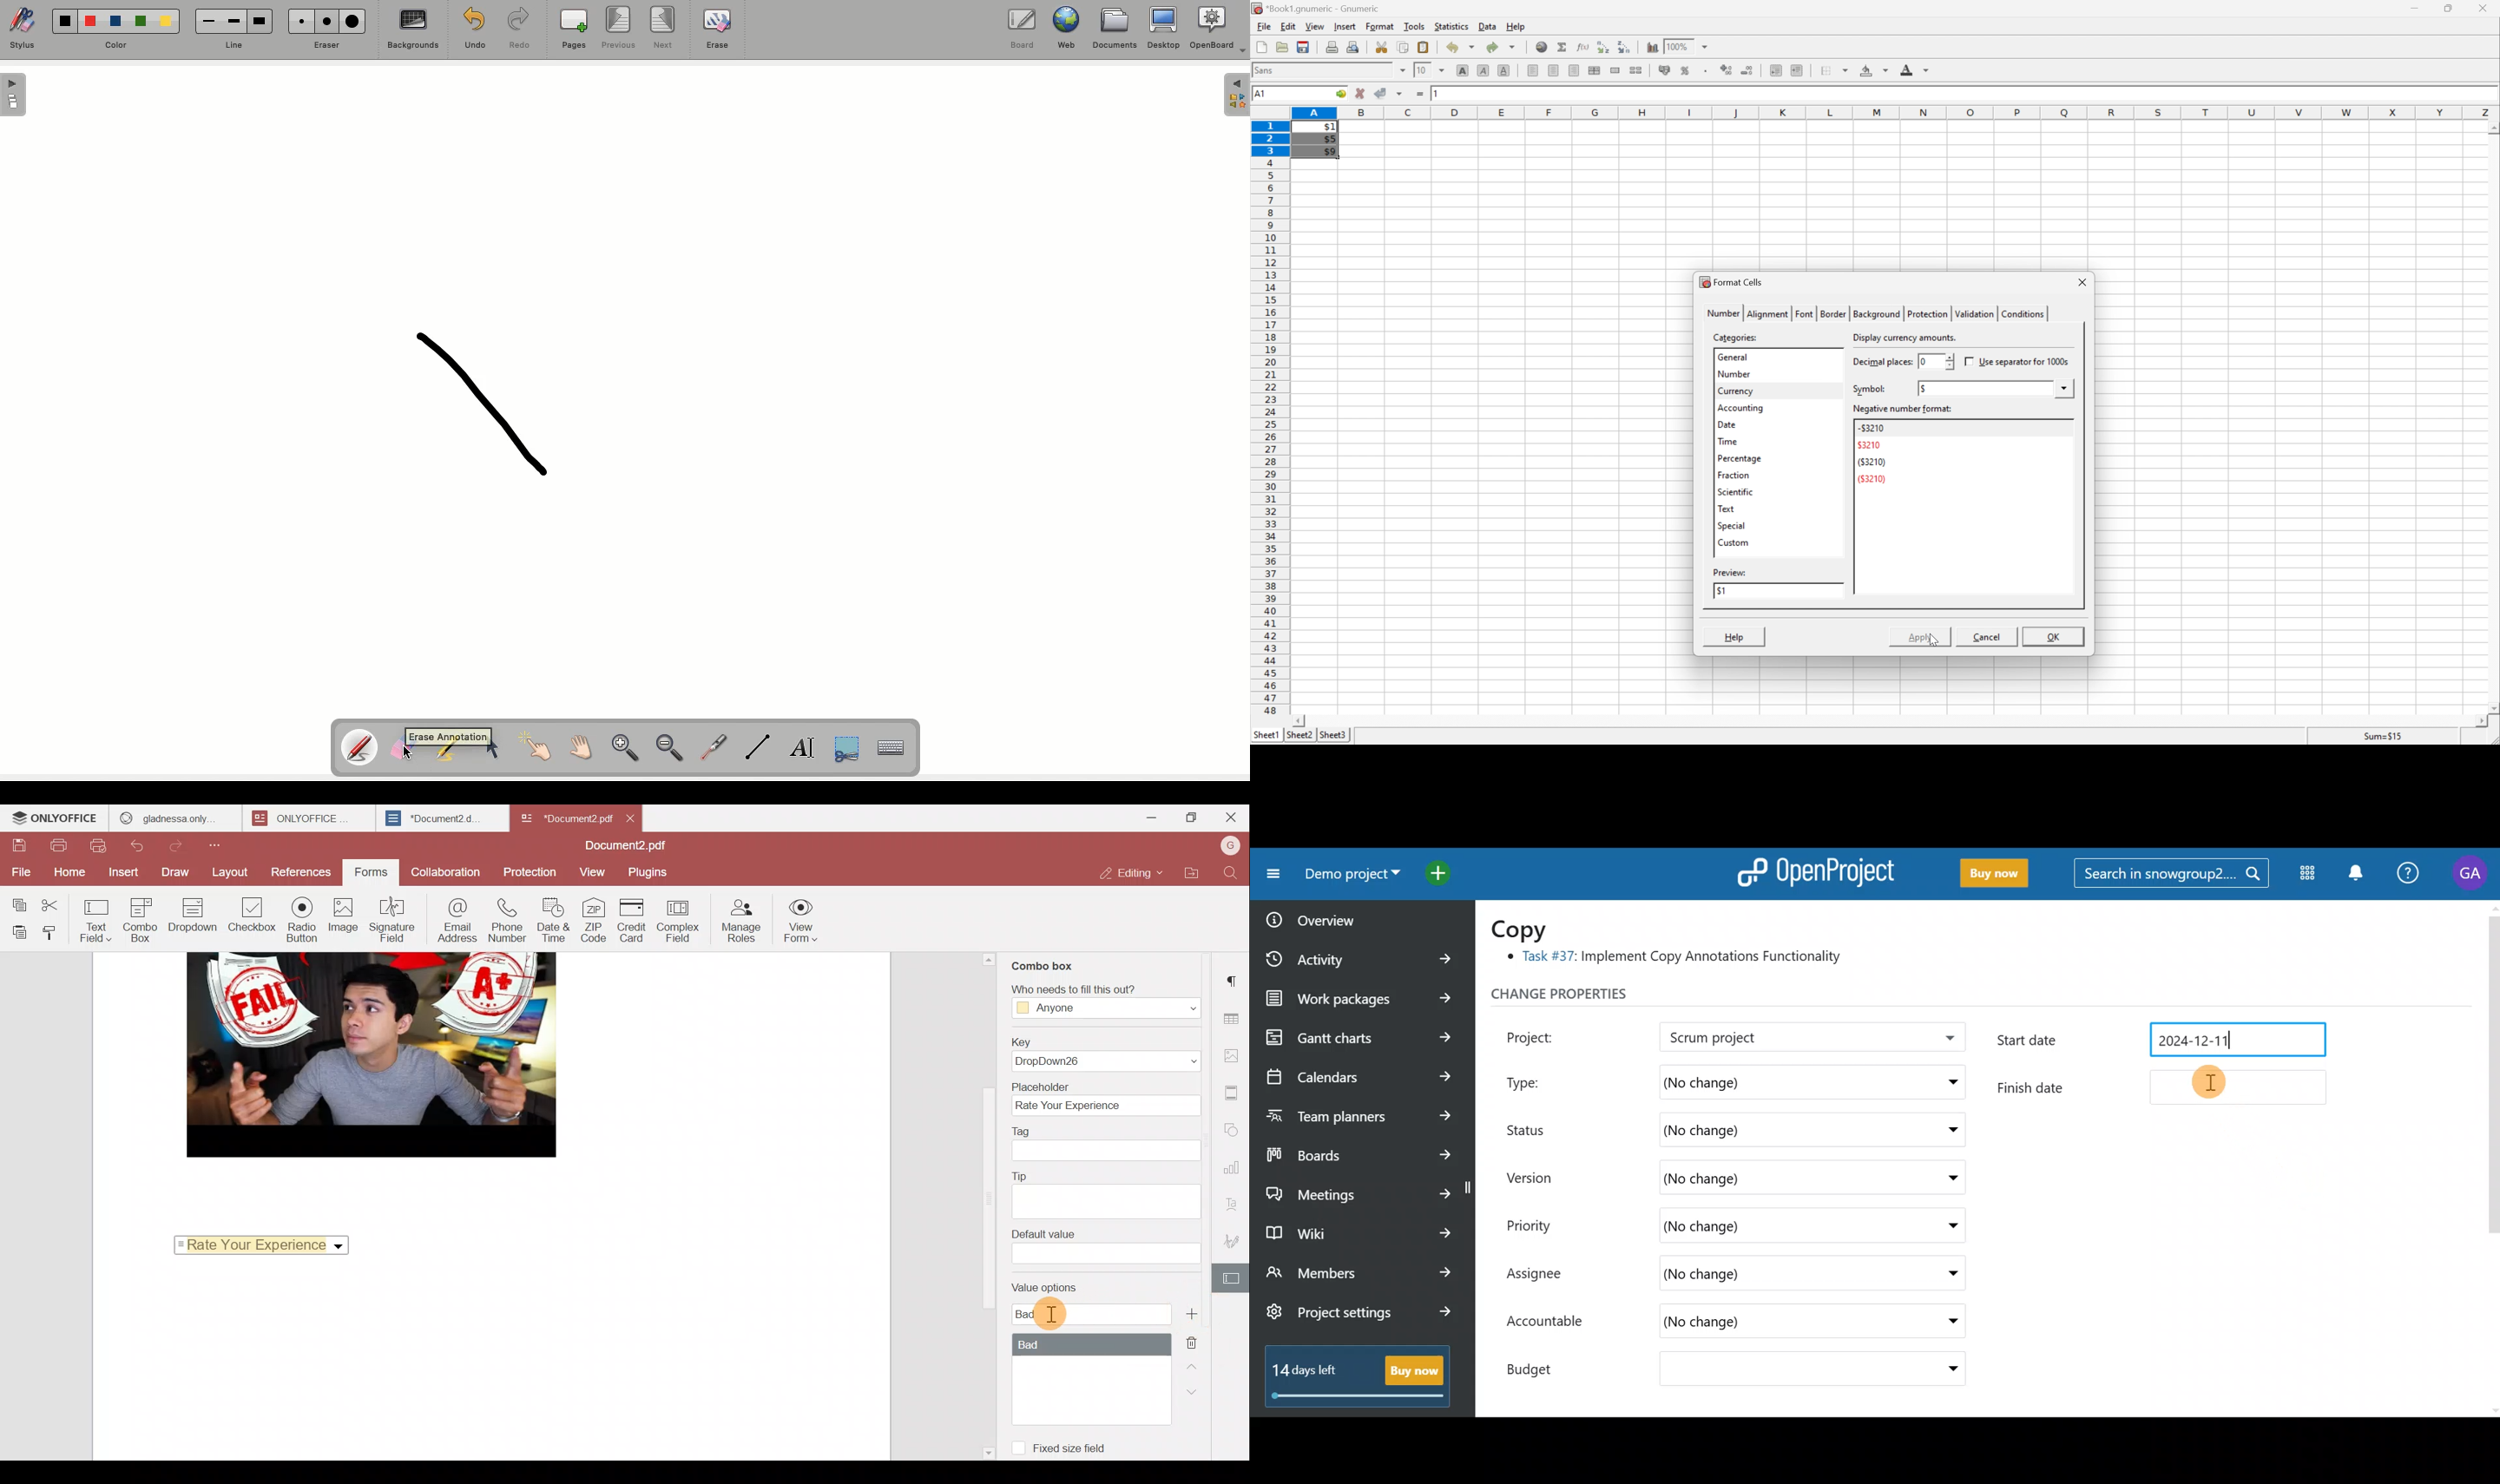 This screenshot has width=2520, height=1484. Describe the element at coordinates (1665, 70) in the screenshot. I see `format selection as accounting` at that location.